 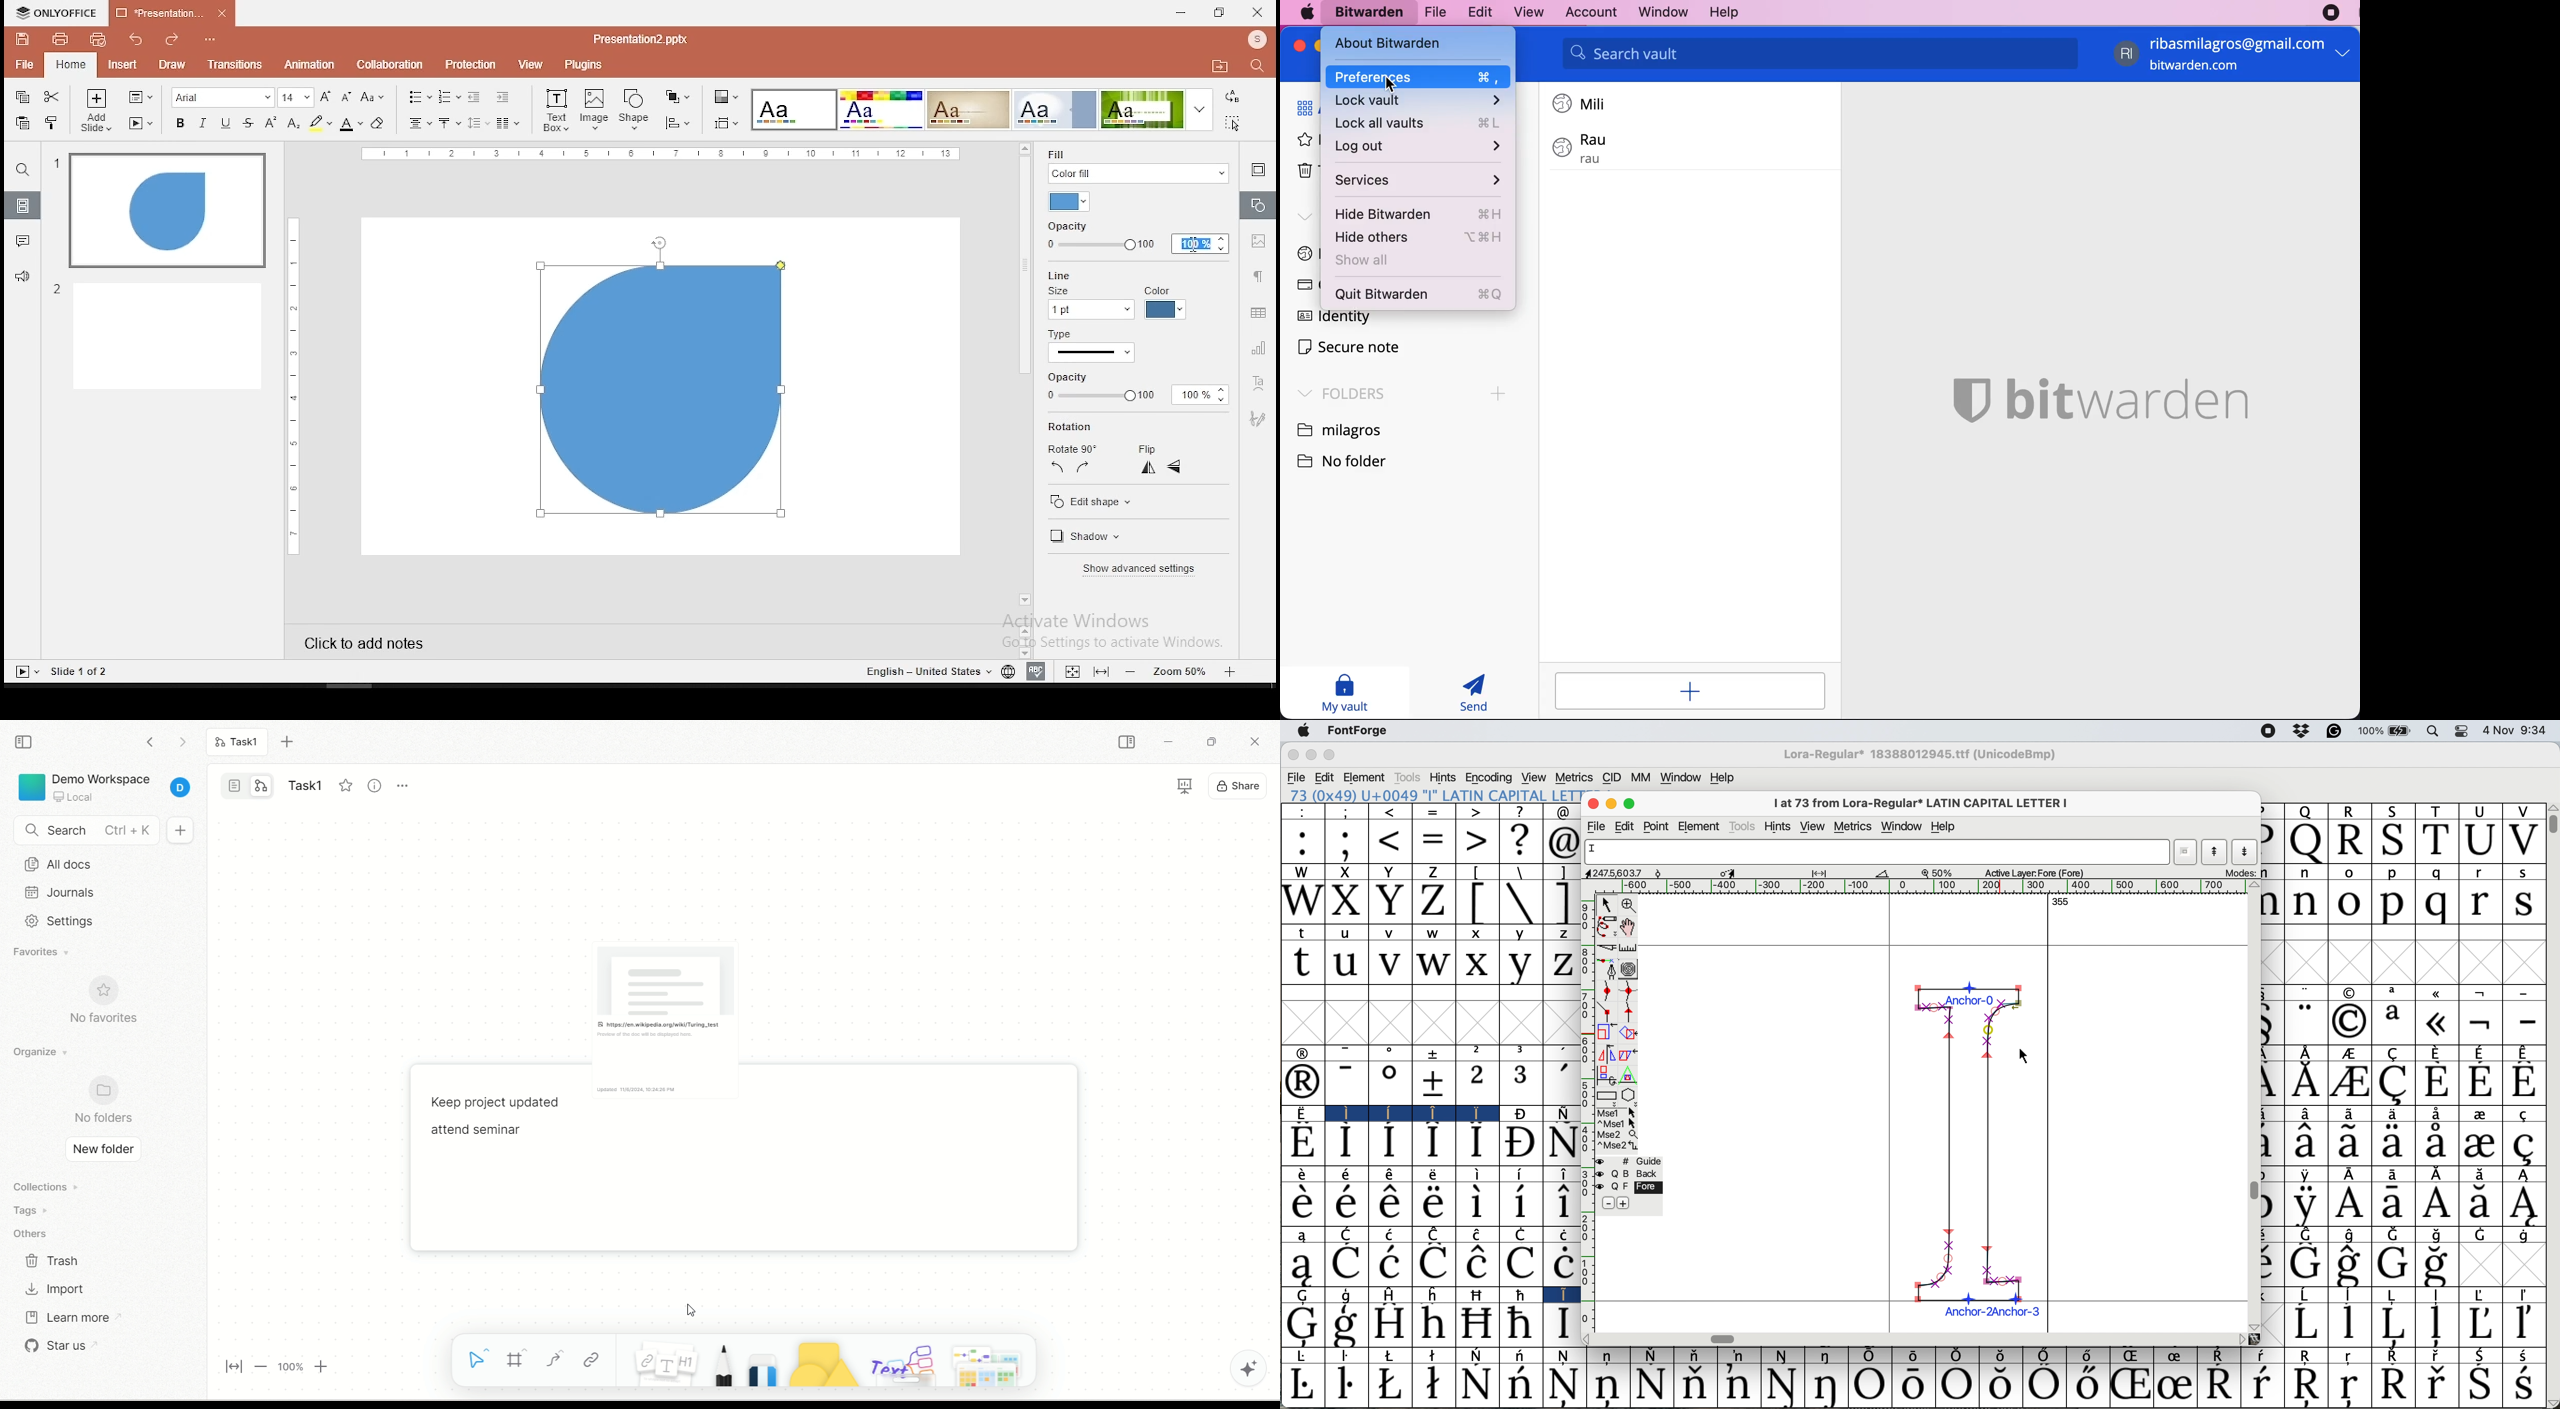 I want to click on S, so click(x=2391, y=810).